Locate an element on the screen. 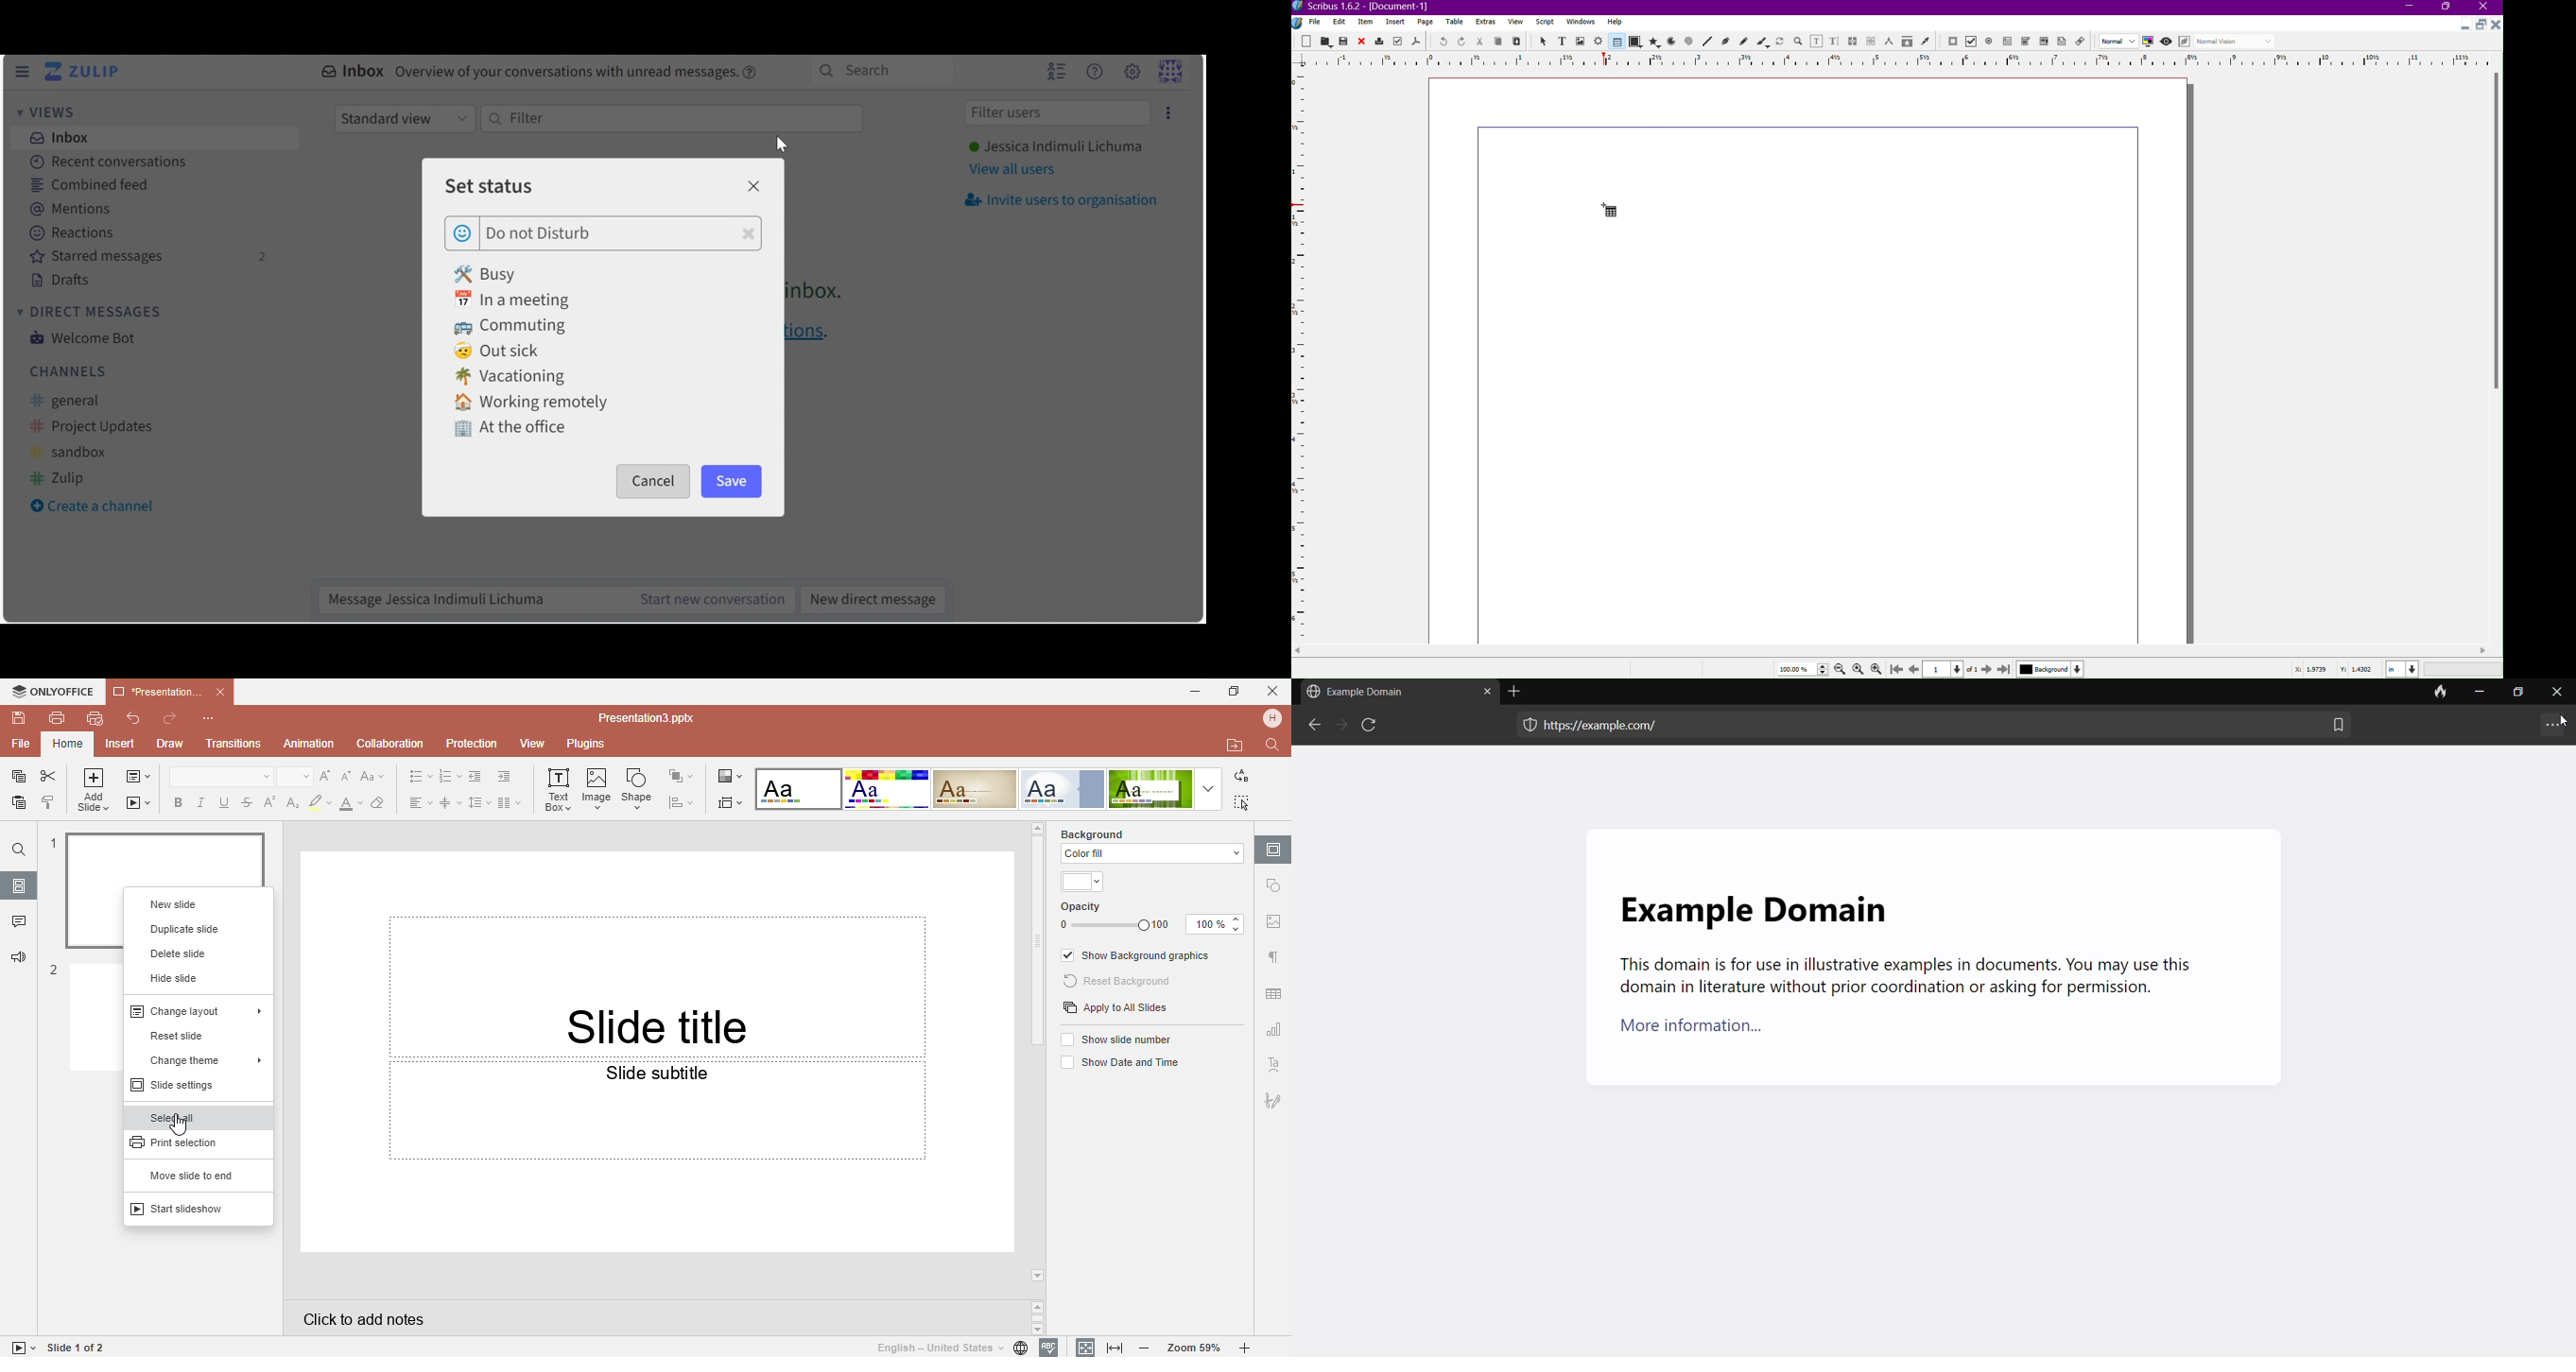 The image size is (2576, 1372). Window is located at coordinates (1579, 23).